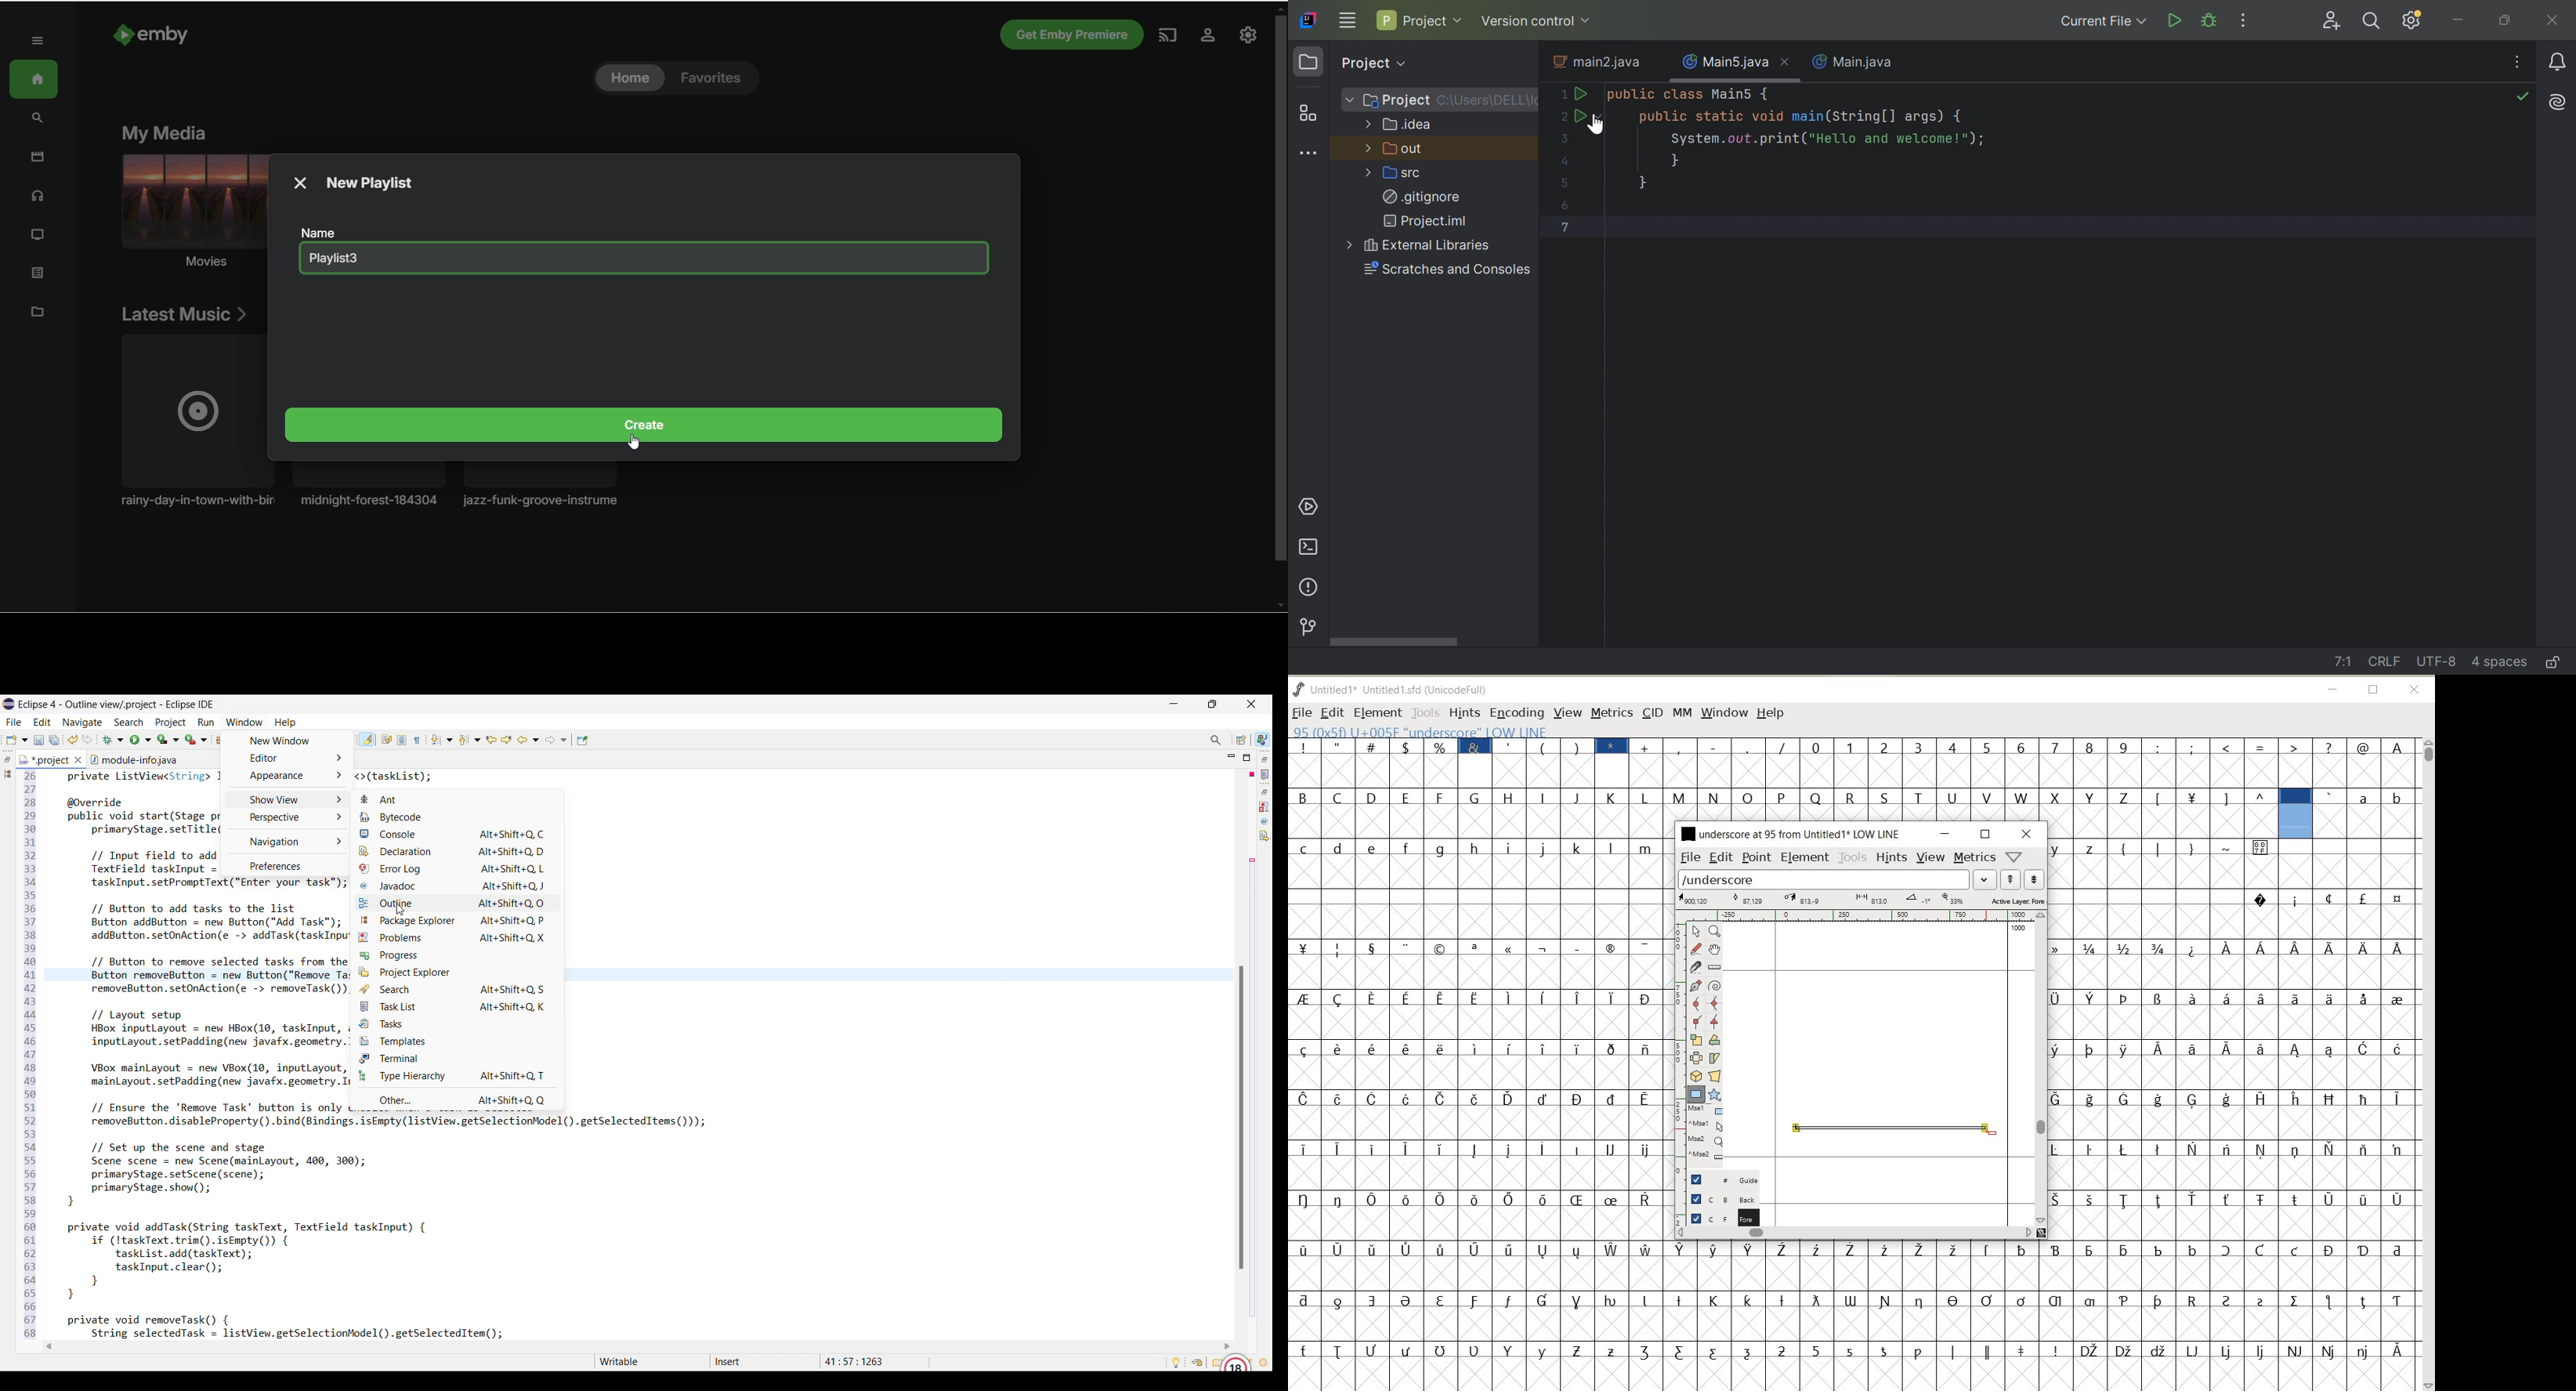  Describe the element at coordinates (1307, 64) in the screenshot. I see `Folder icon` at that location.